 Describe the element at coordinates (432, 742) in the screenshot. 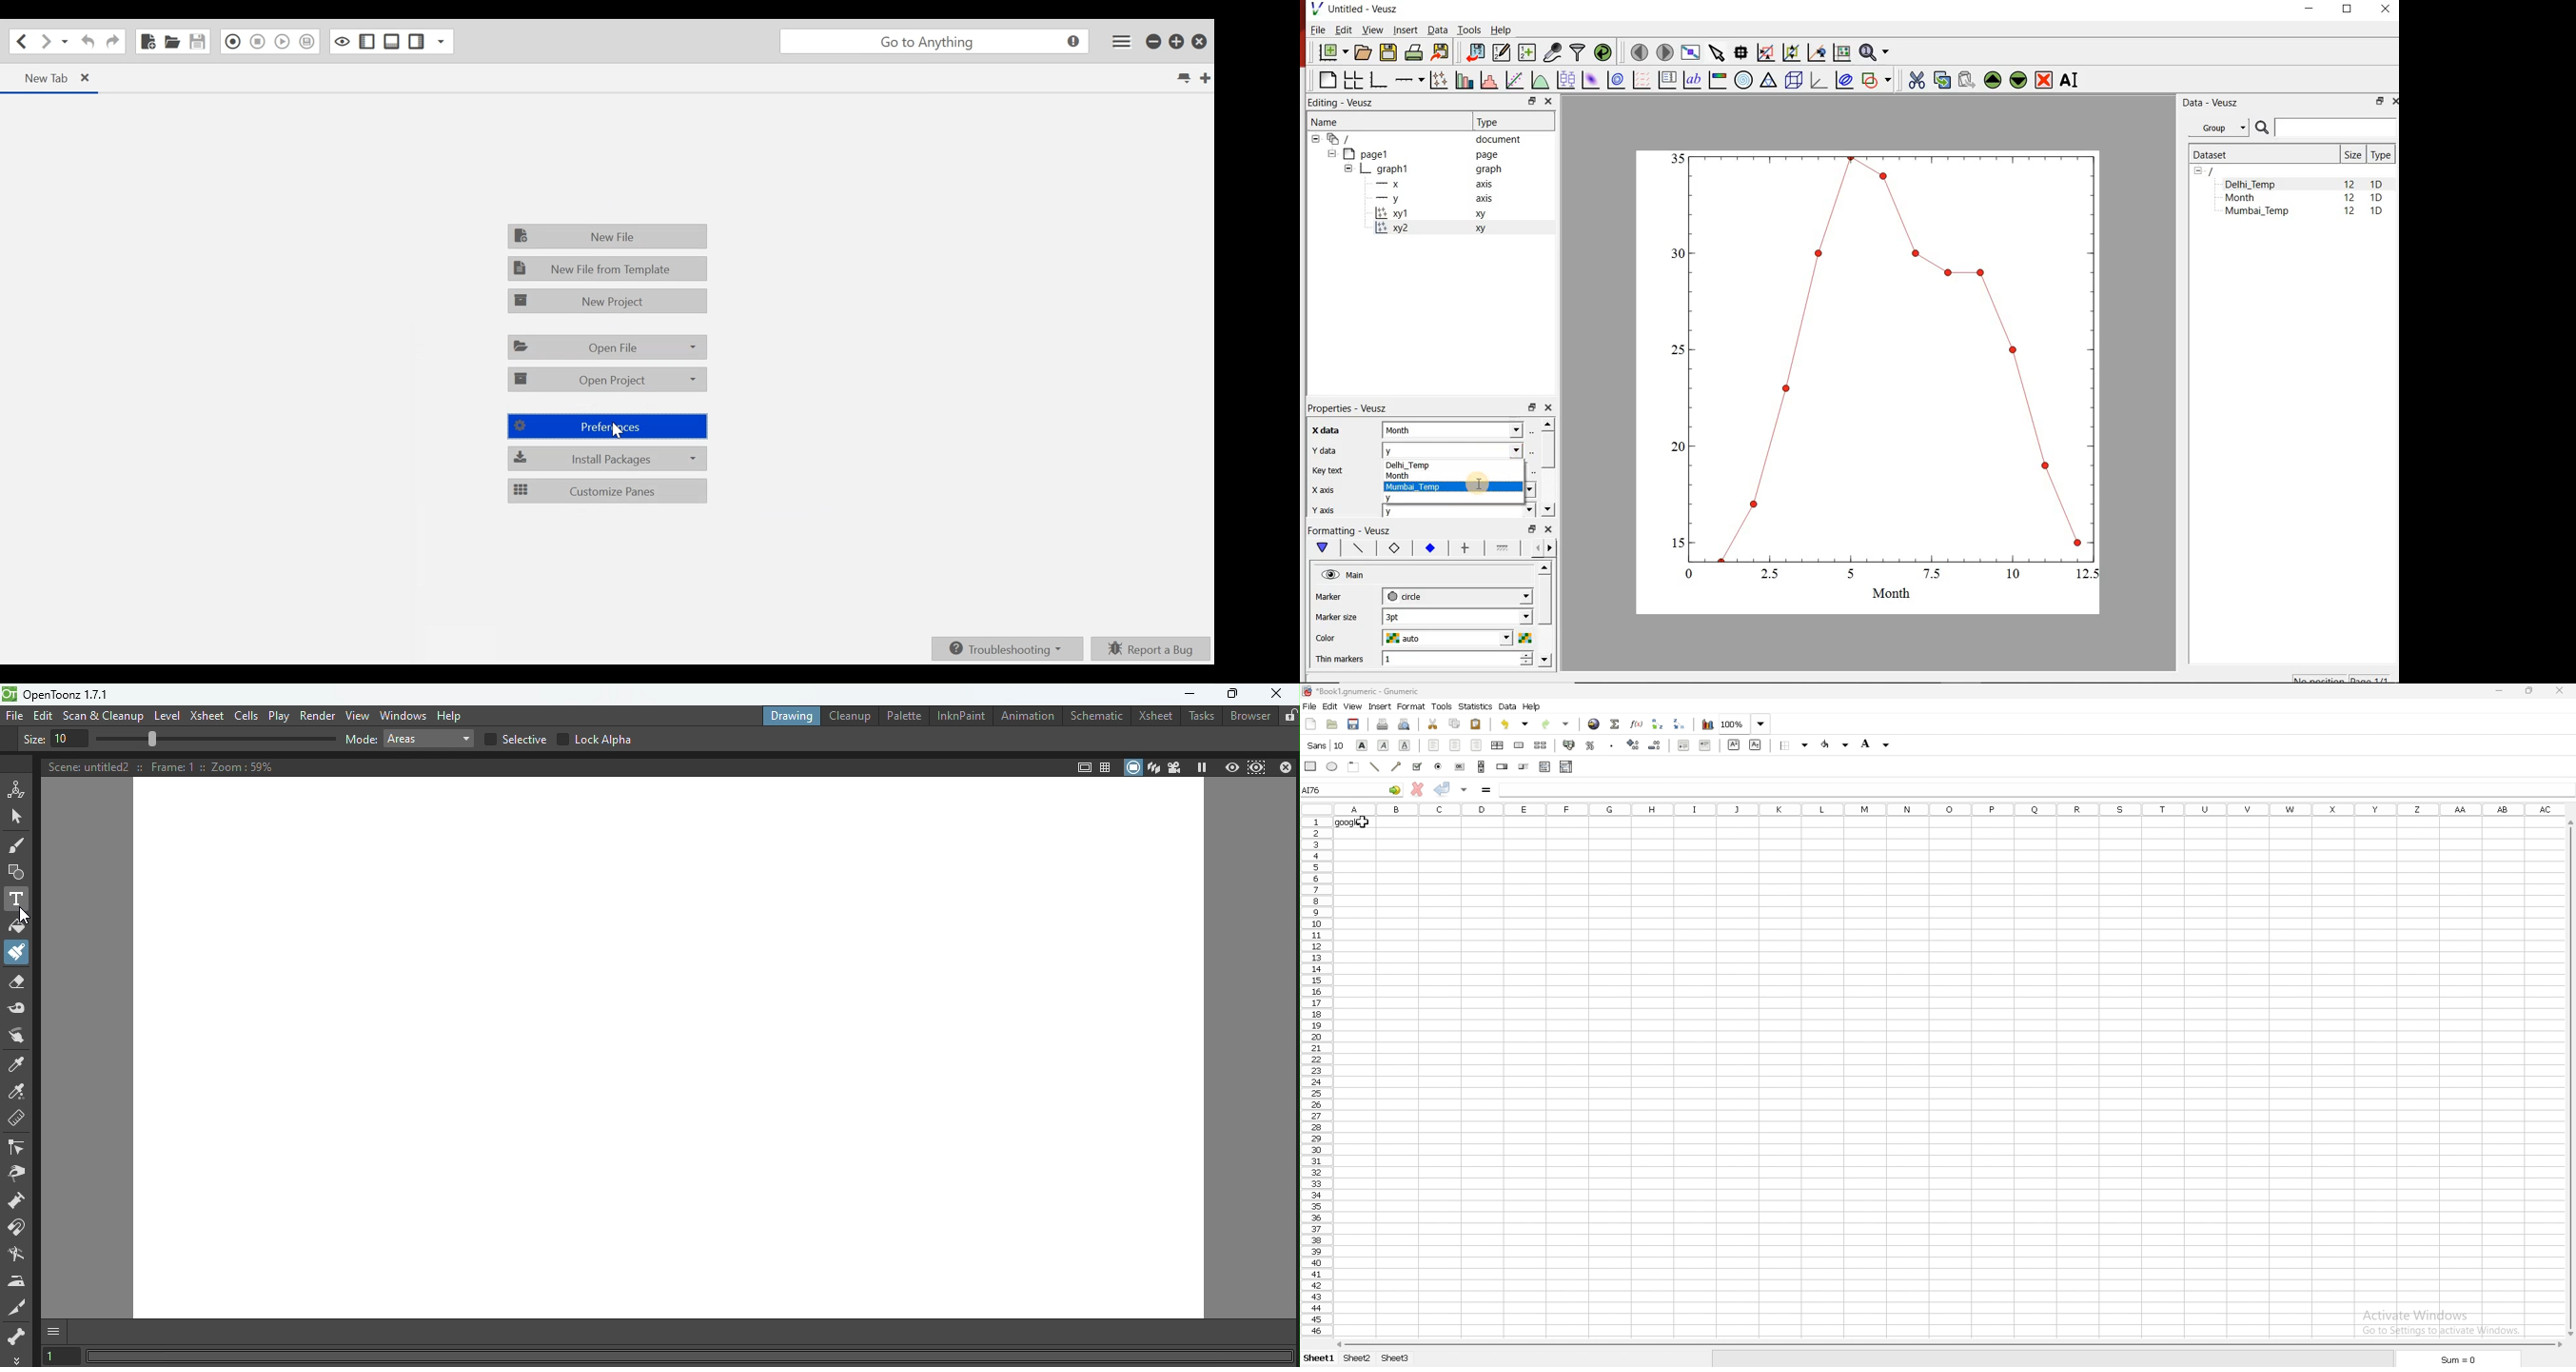

I see `Drop down` at that location.